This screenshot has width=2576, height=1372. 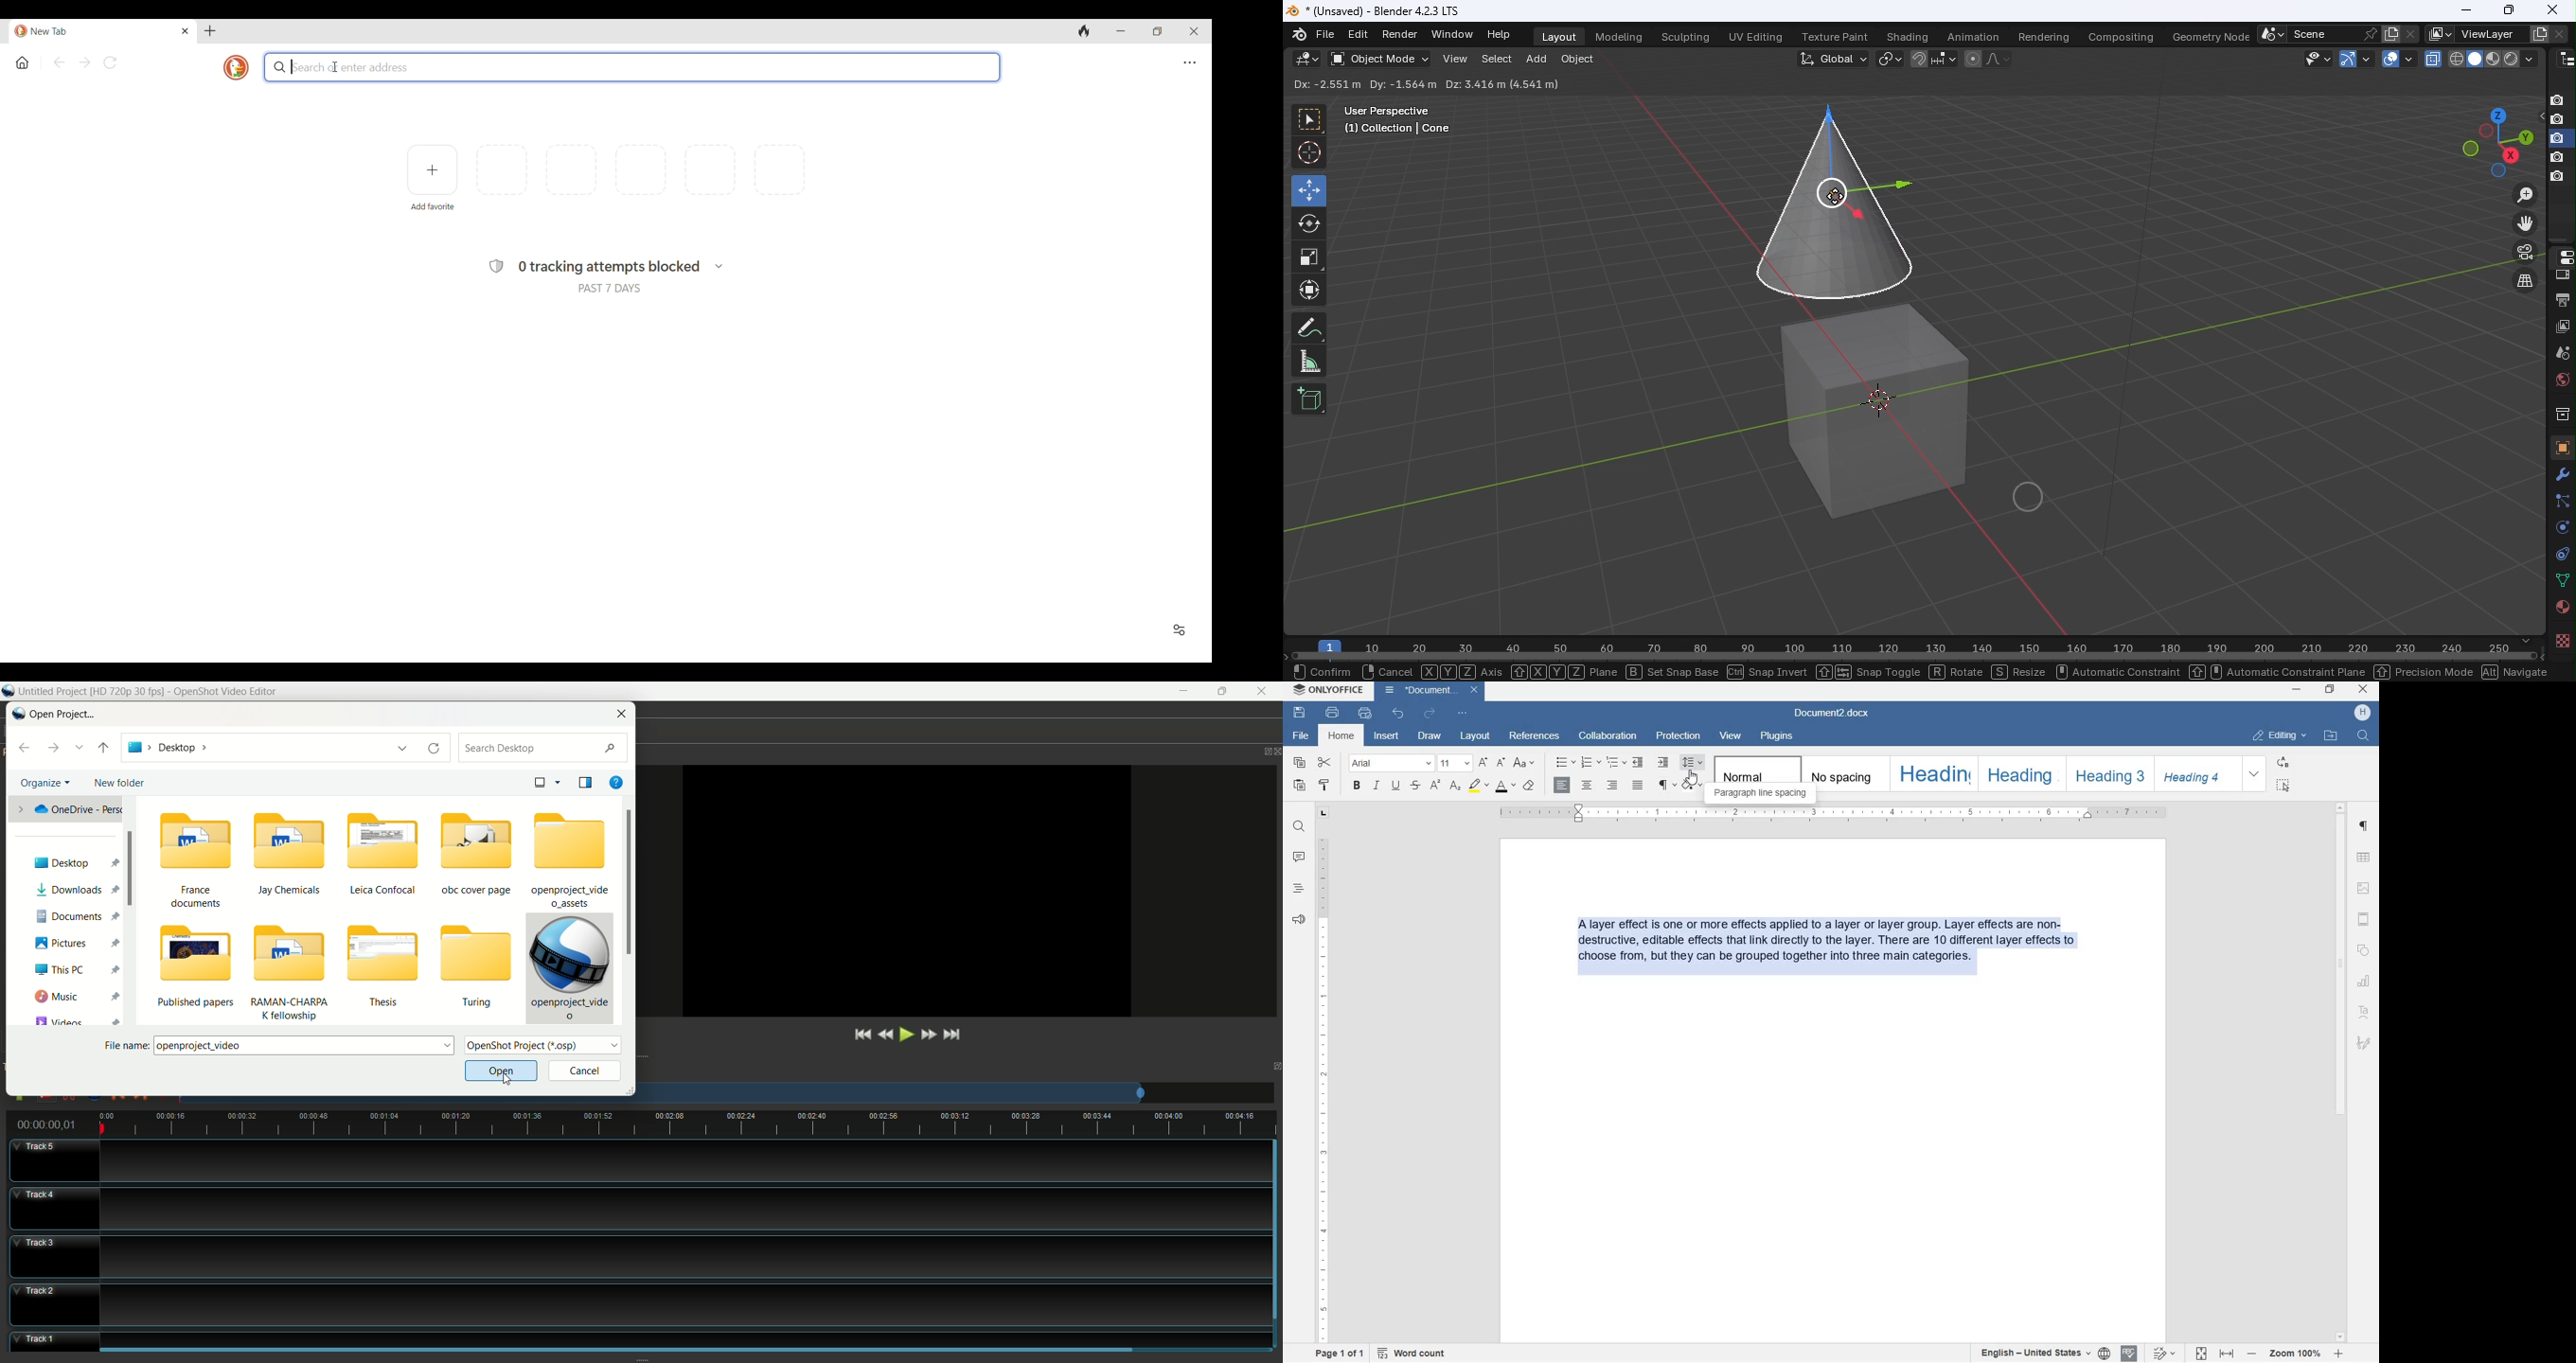 I want to click on redo, so click(x=1427, y=714).